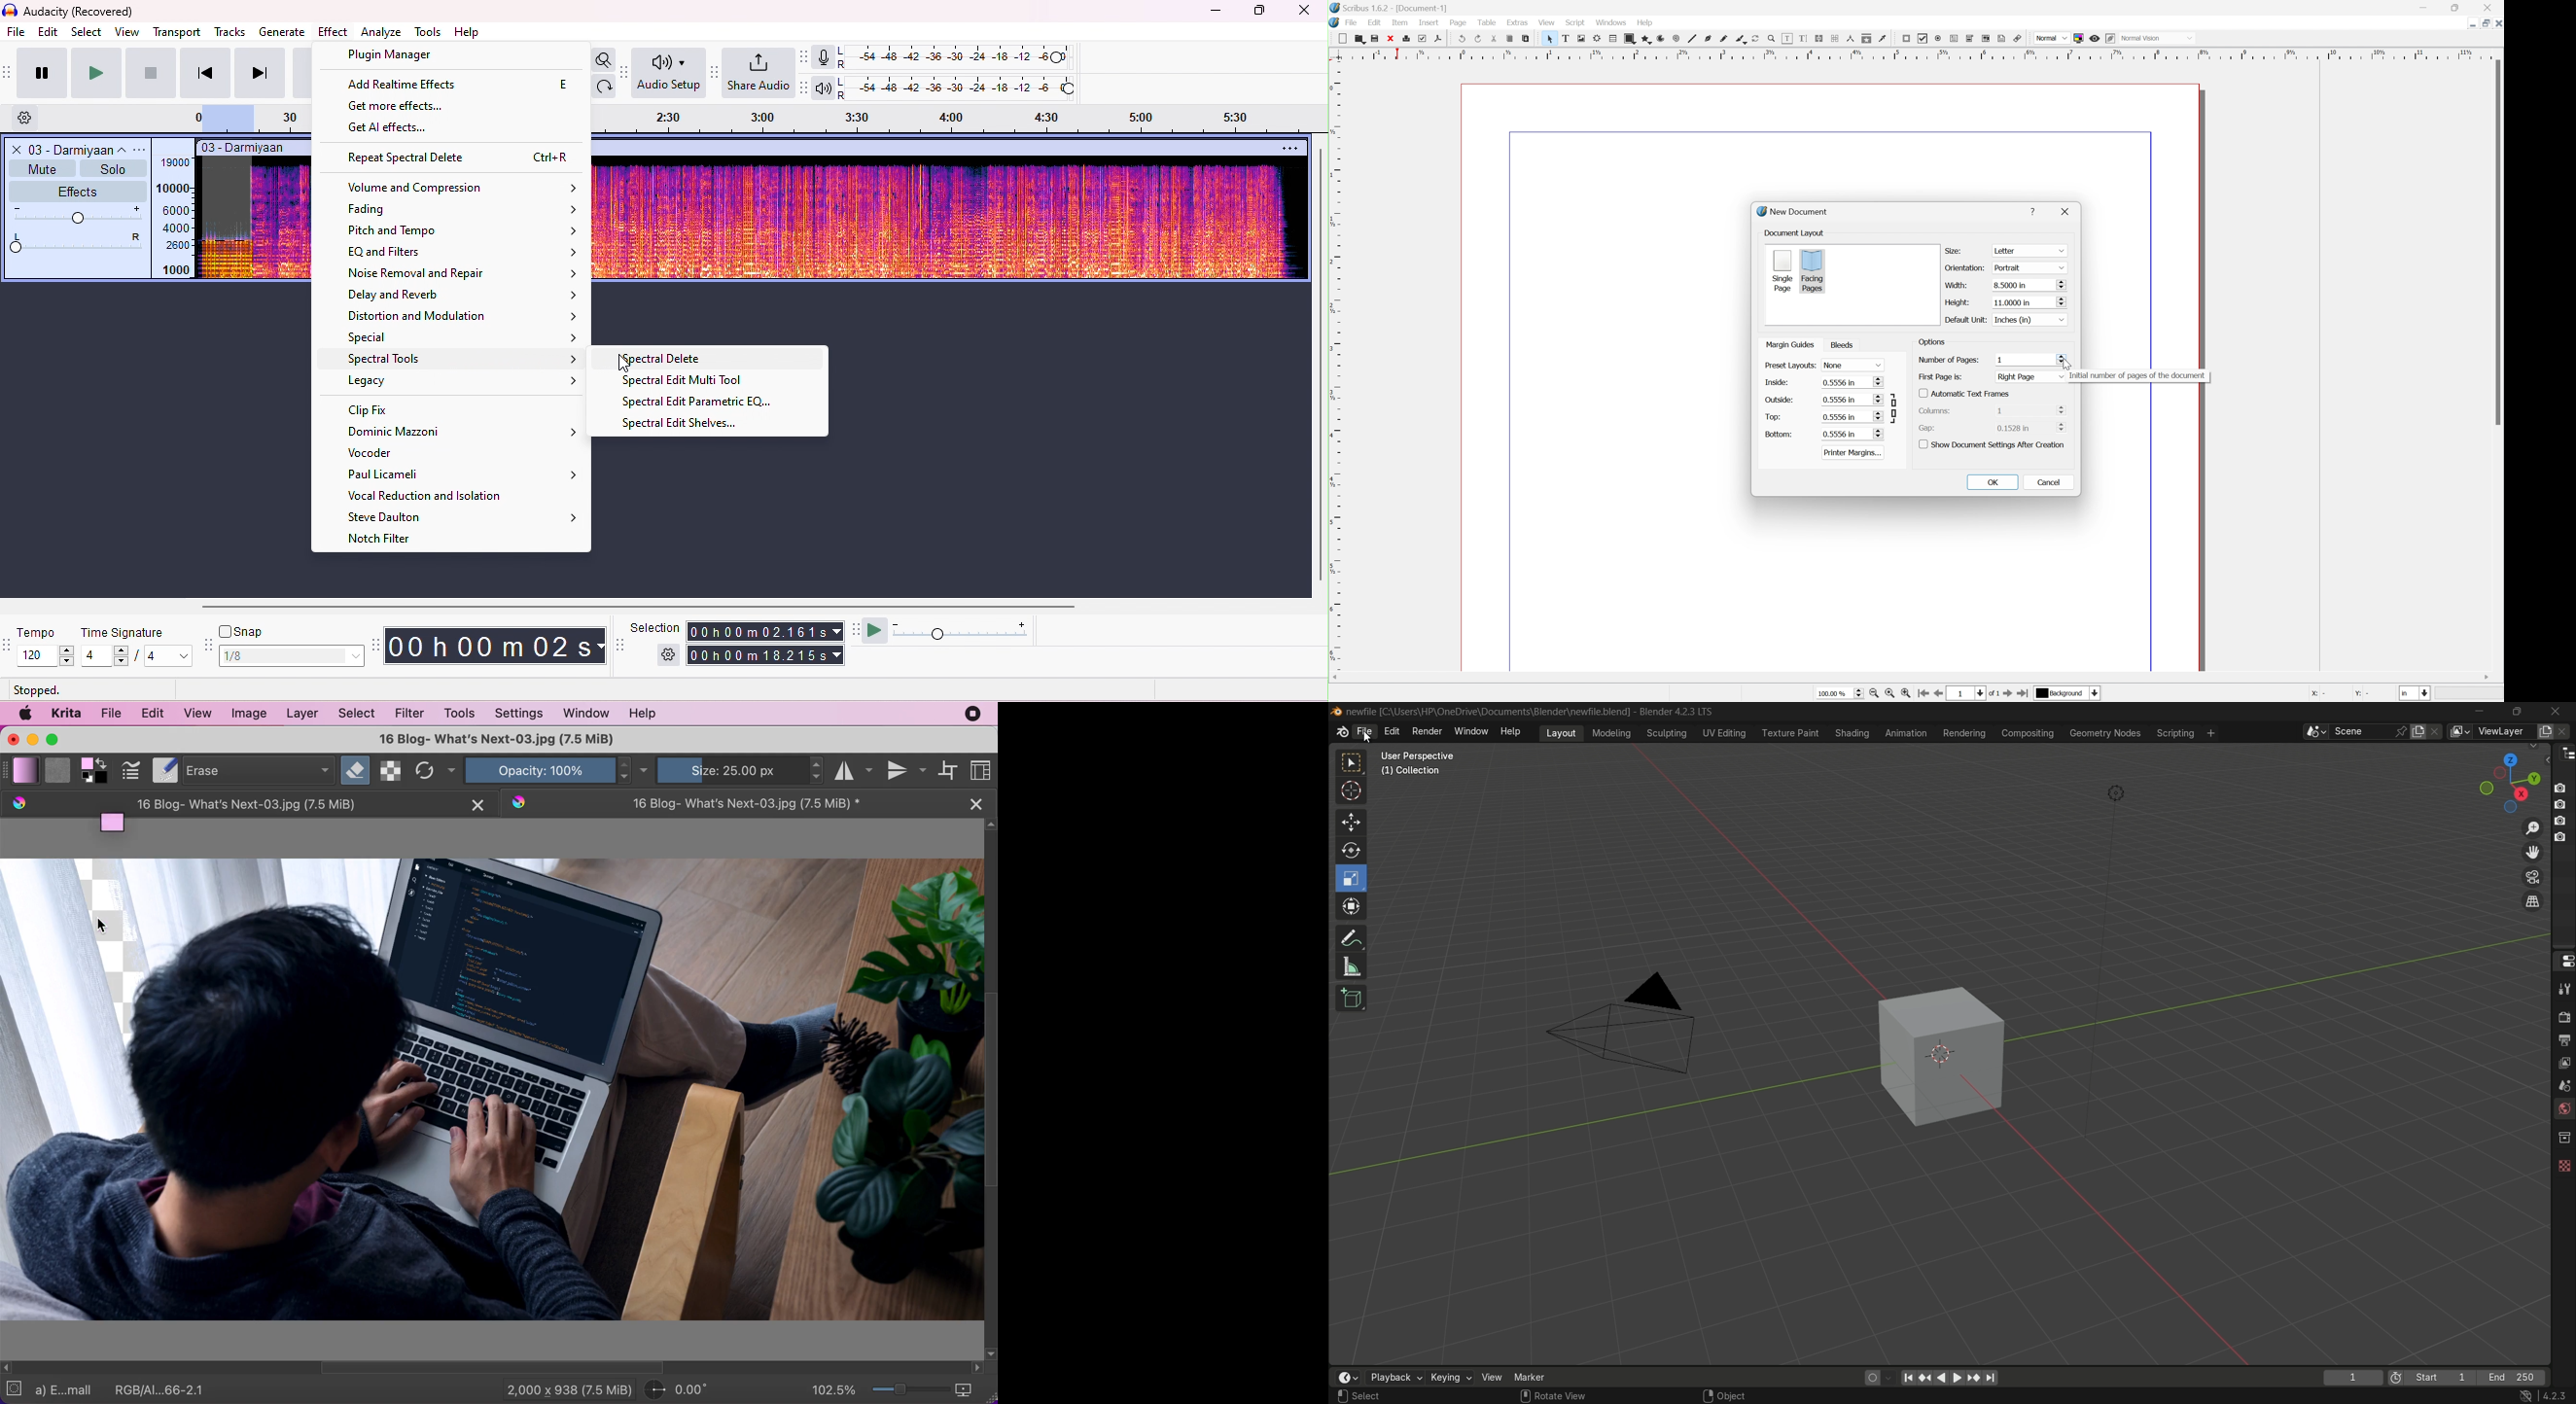 The width and height of the screenshot is (2576, 1428). I want to click on columns:, so click(1939, 410).